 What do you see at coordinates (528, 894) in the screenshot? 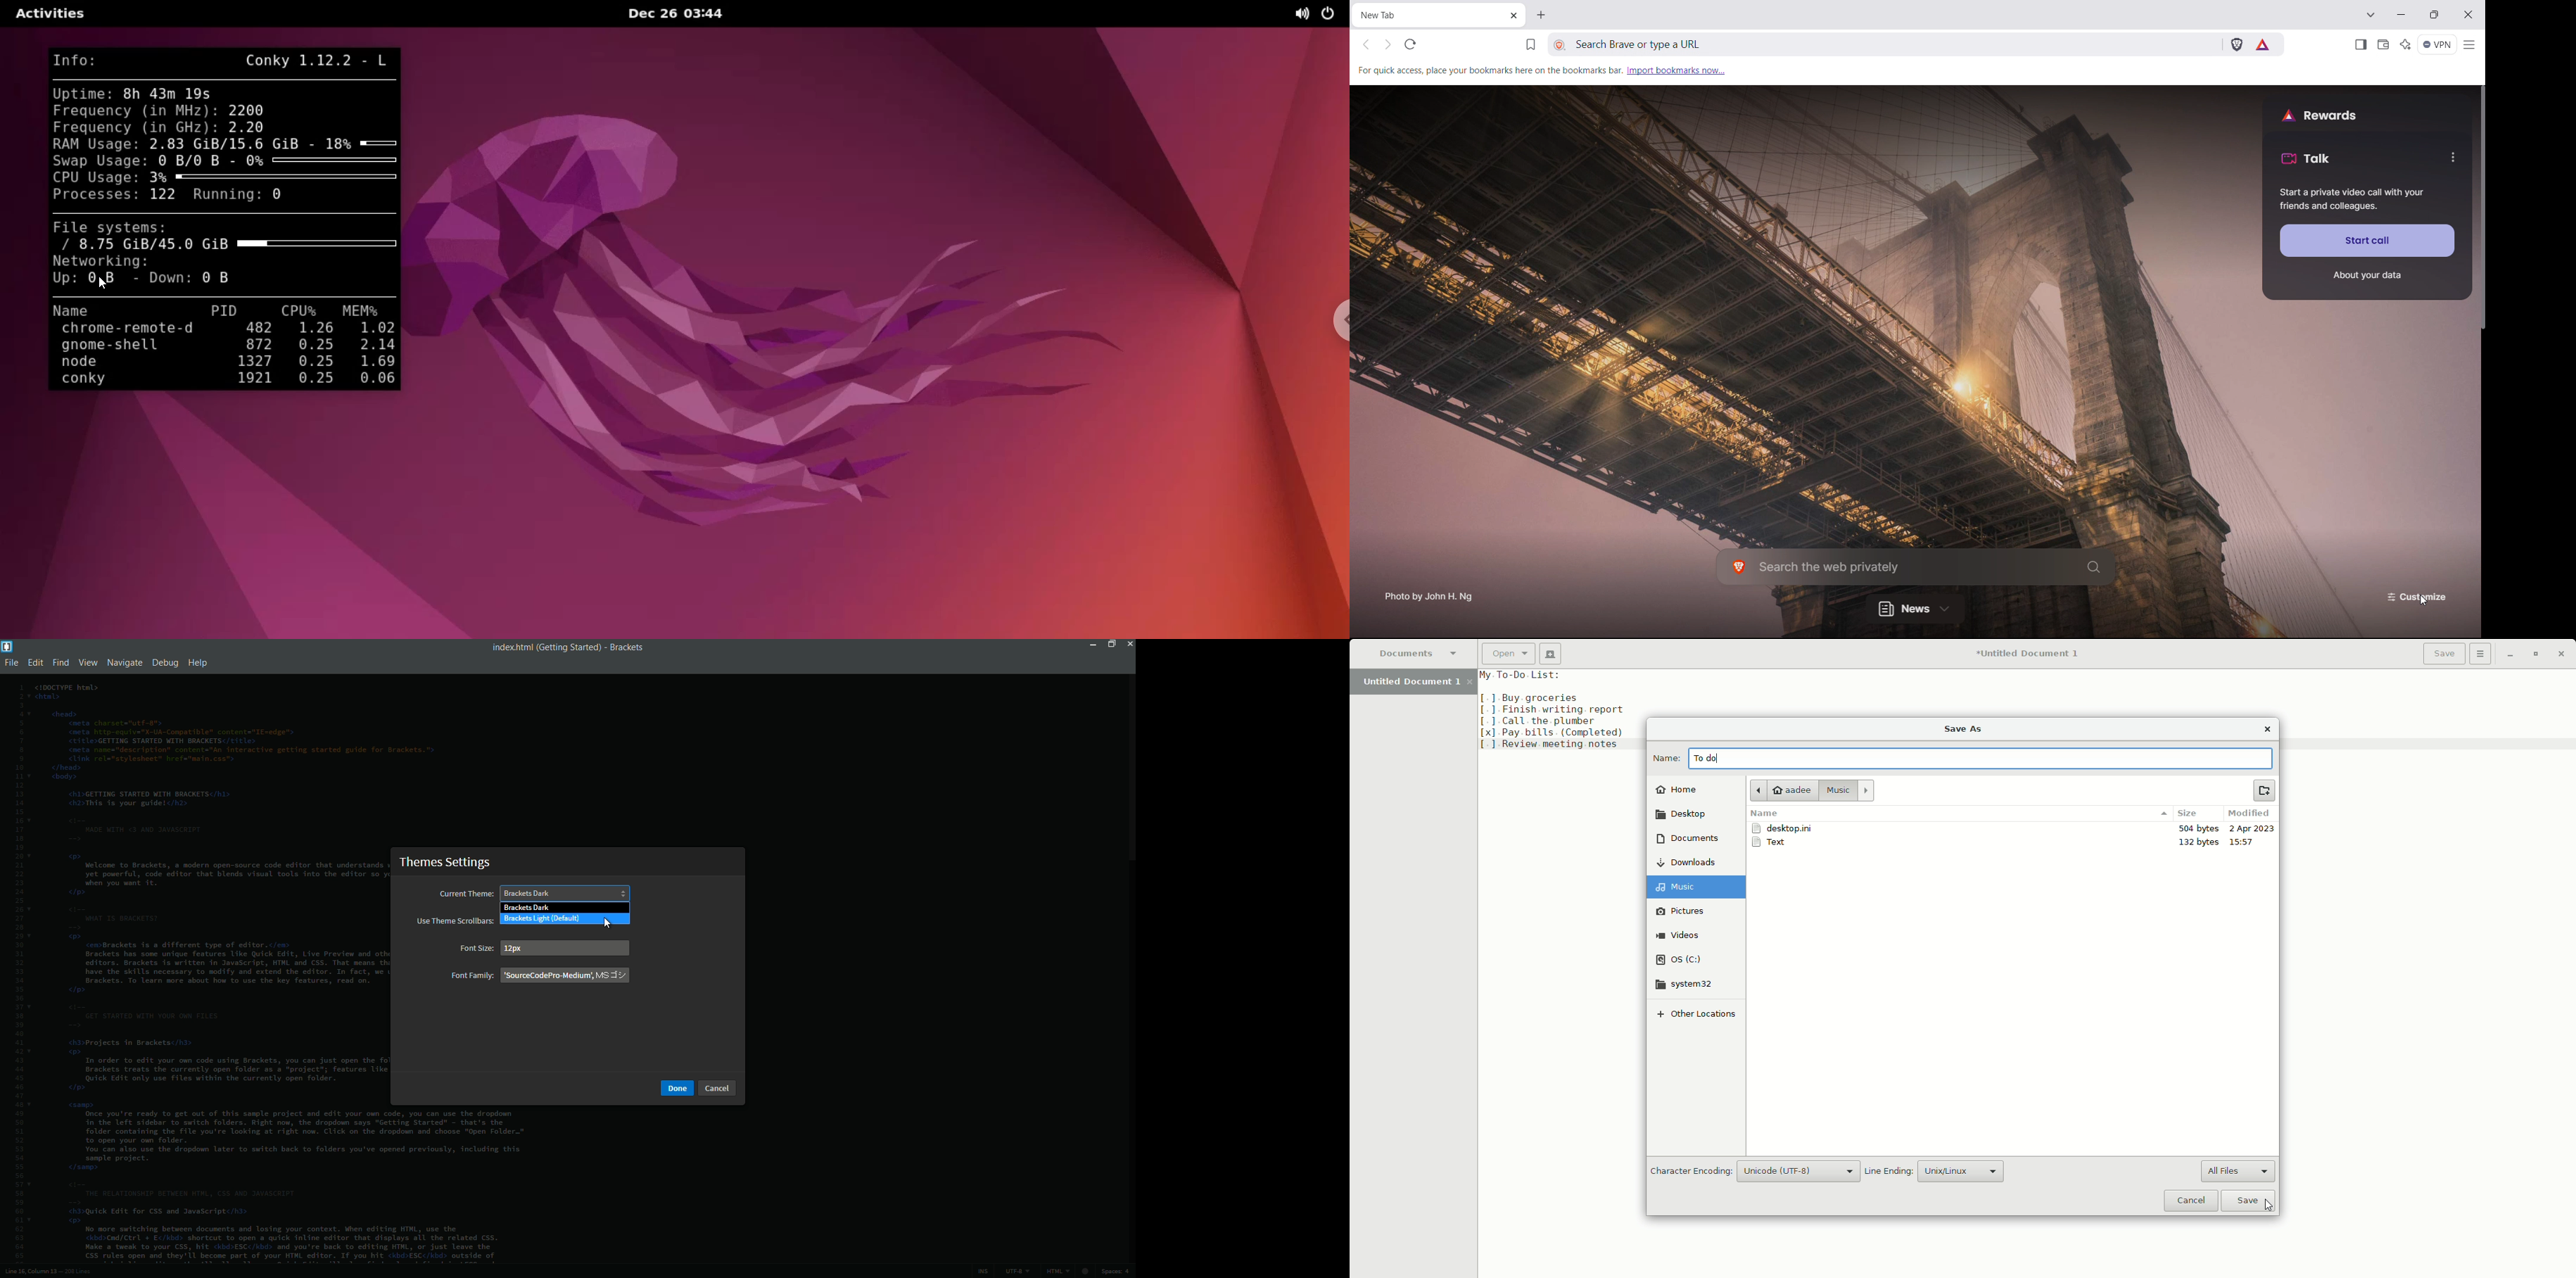
I see `brackets dark` at bounding box center [528, 894].